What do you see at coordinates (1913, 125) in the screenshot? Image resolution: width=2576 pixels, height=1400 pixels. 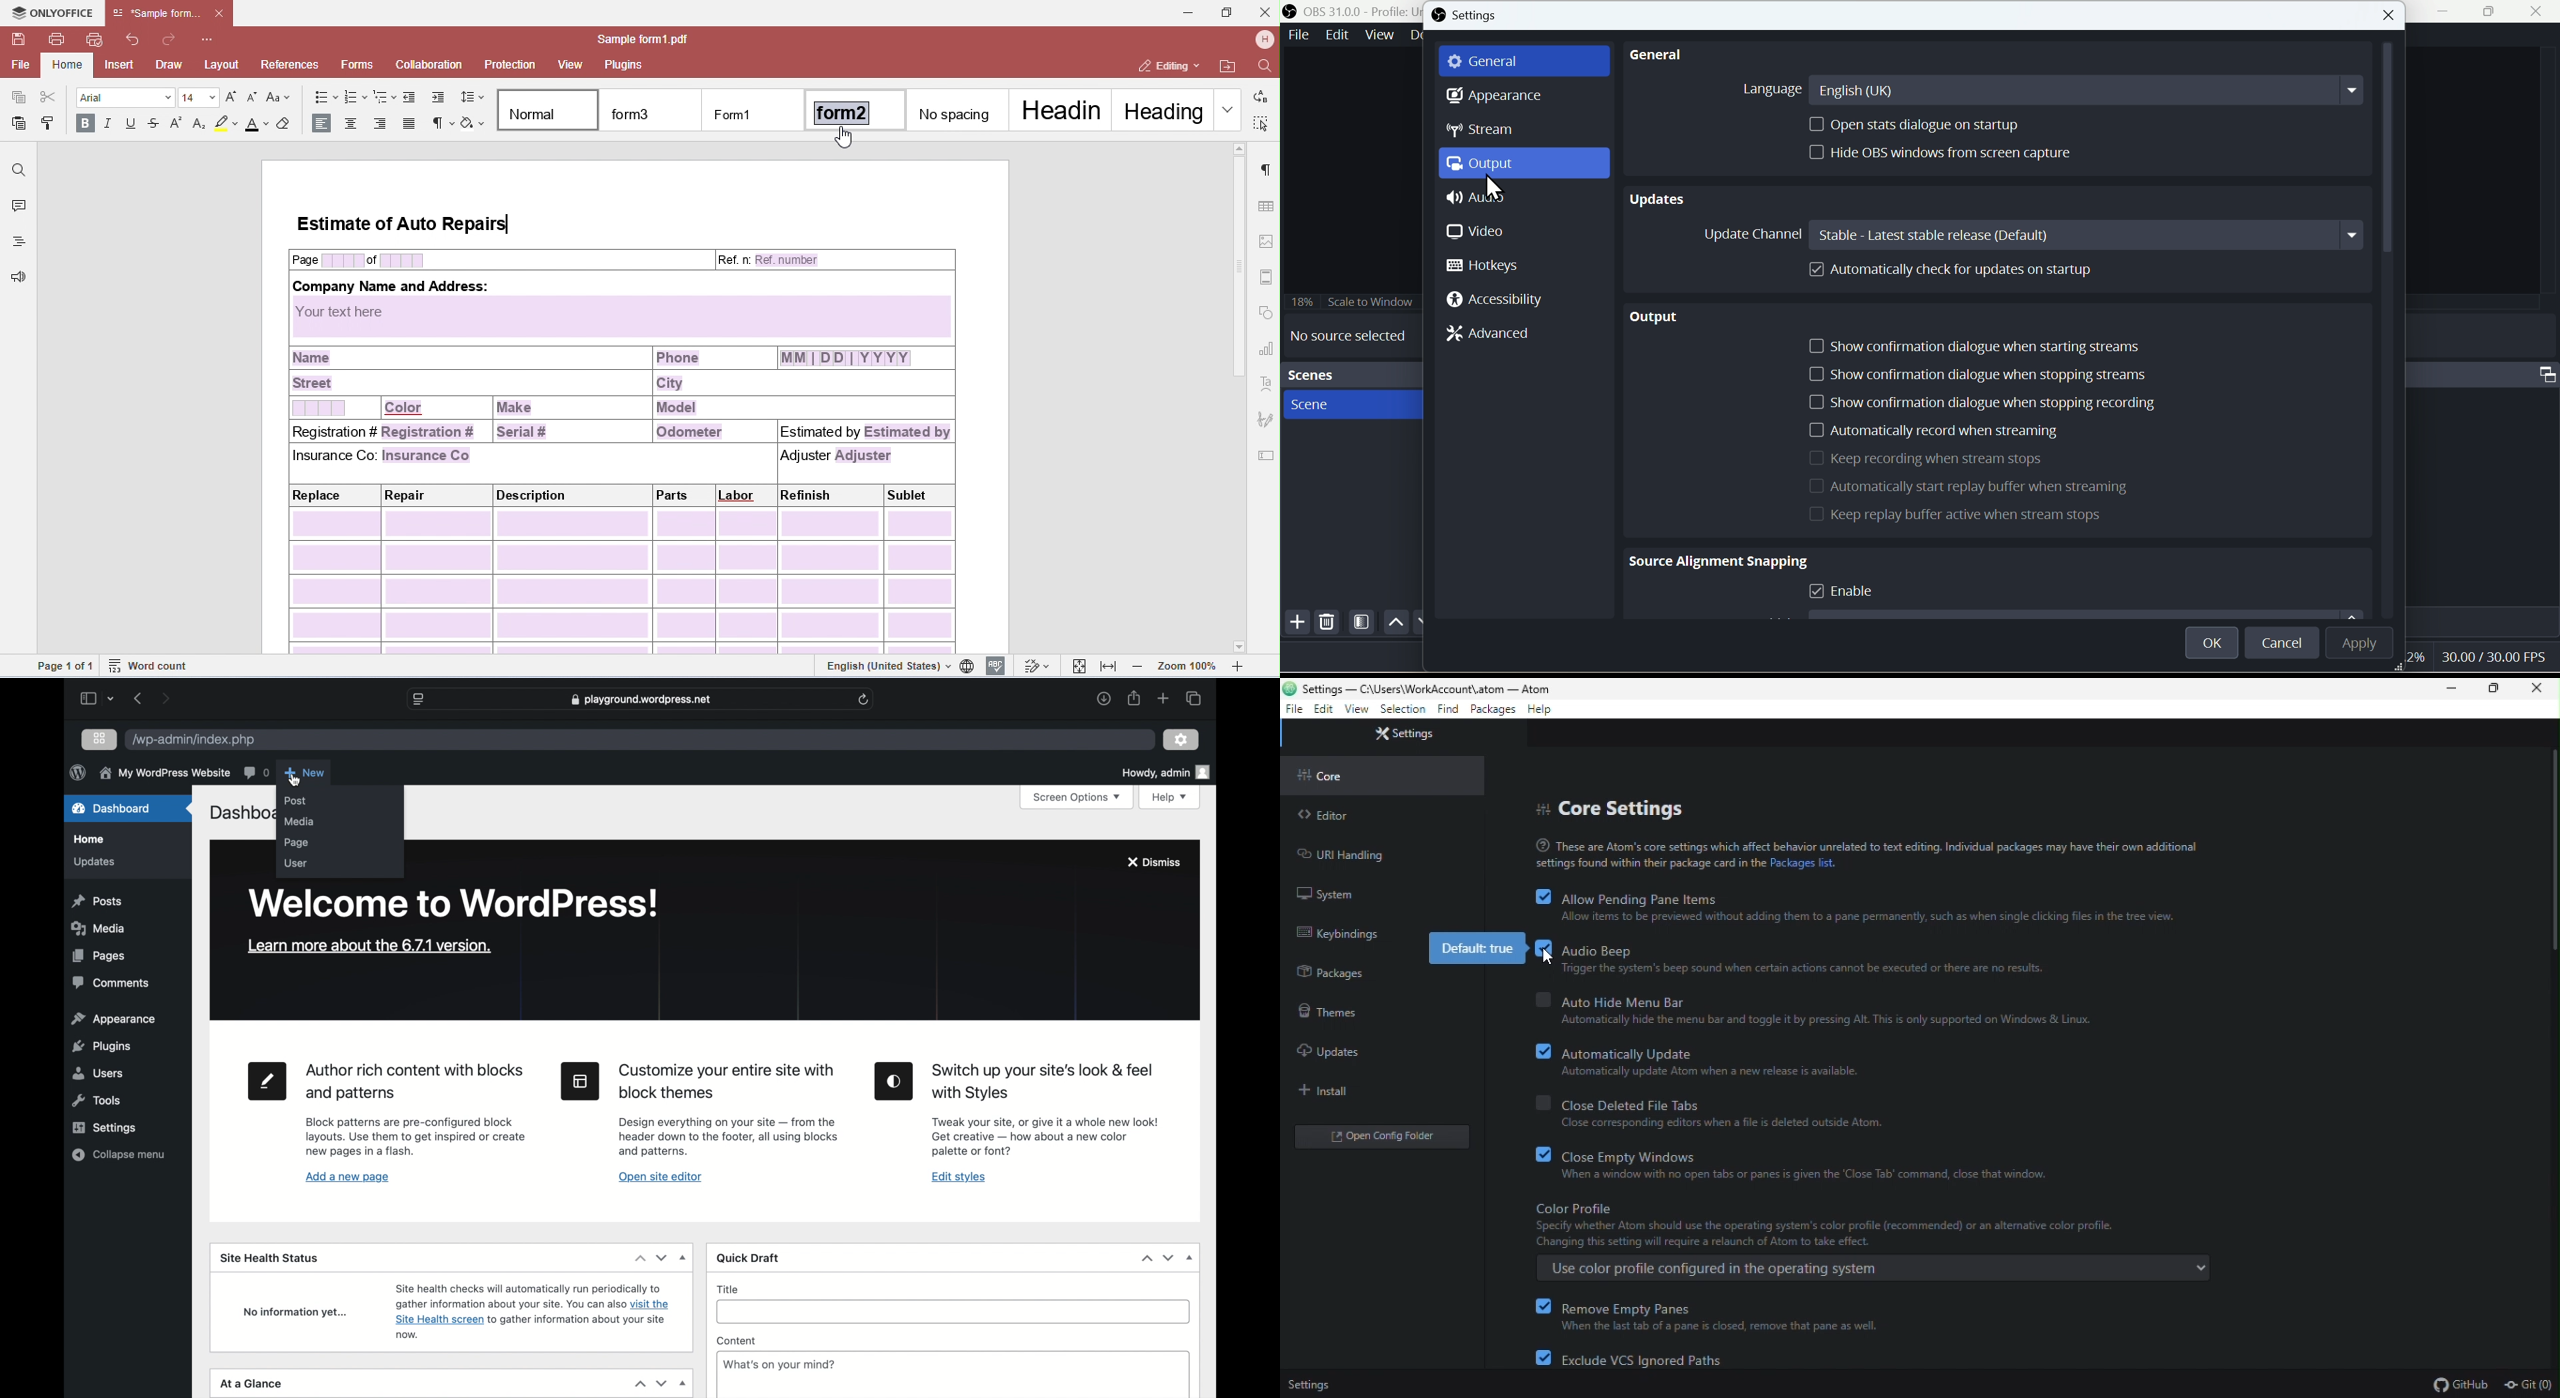 I see `Open stats dialogue on startup` at bounding box center [1913, 125].